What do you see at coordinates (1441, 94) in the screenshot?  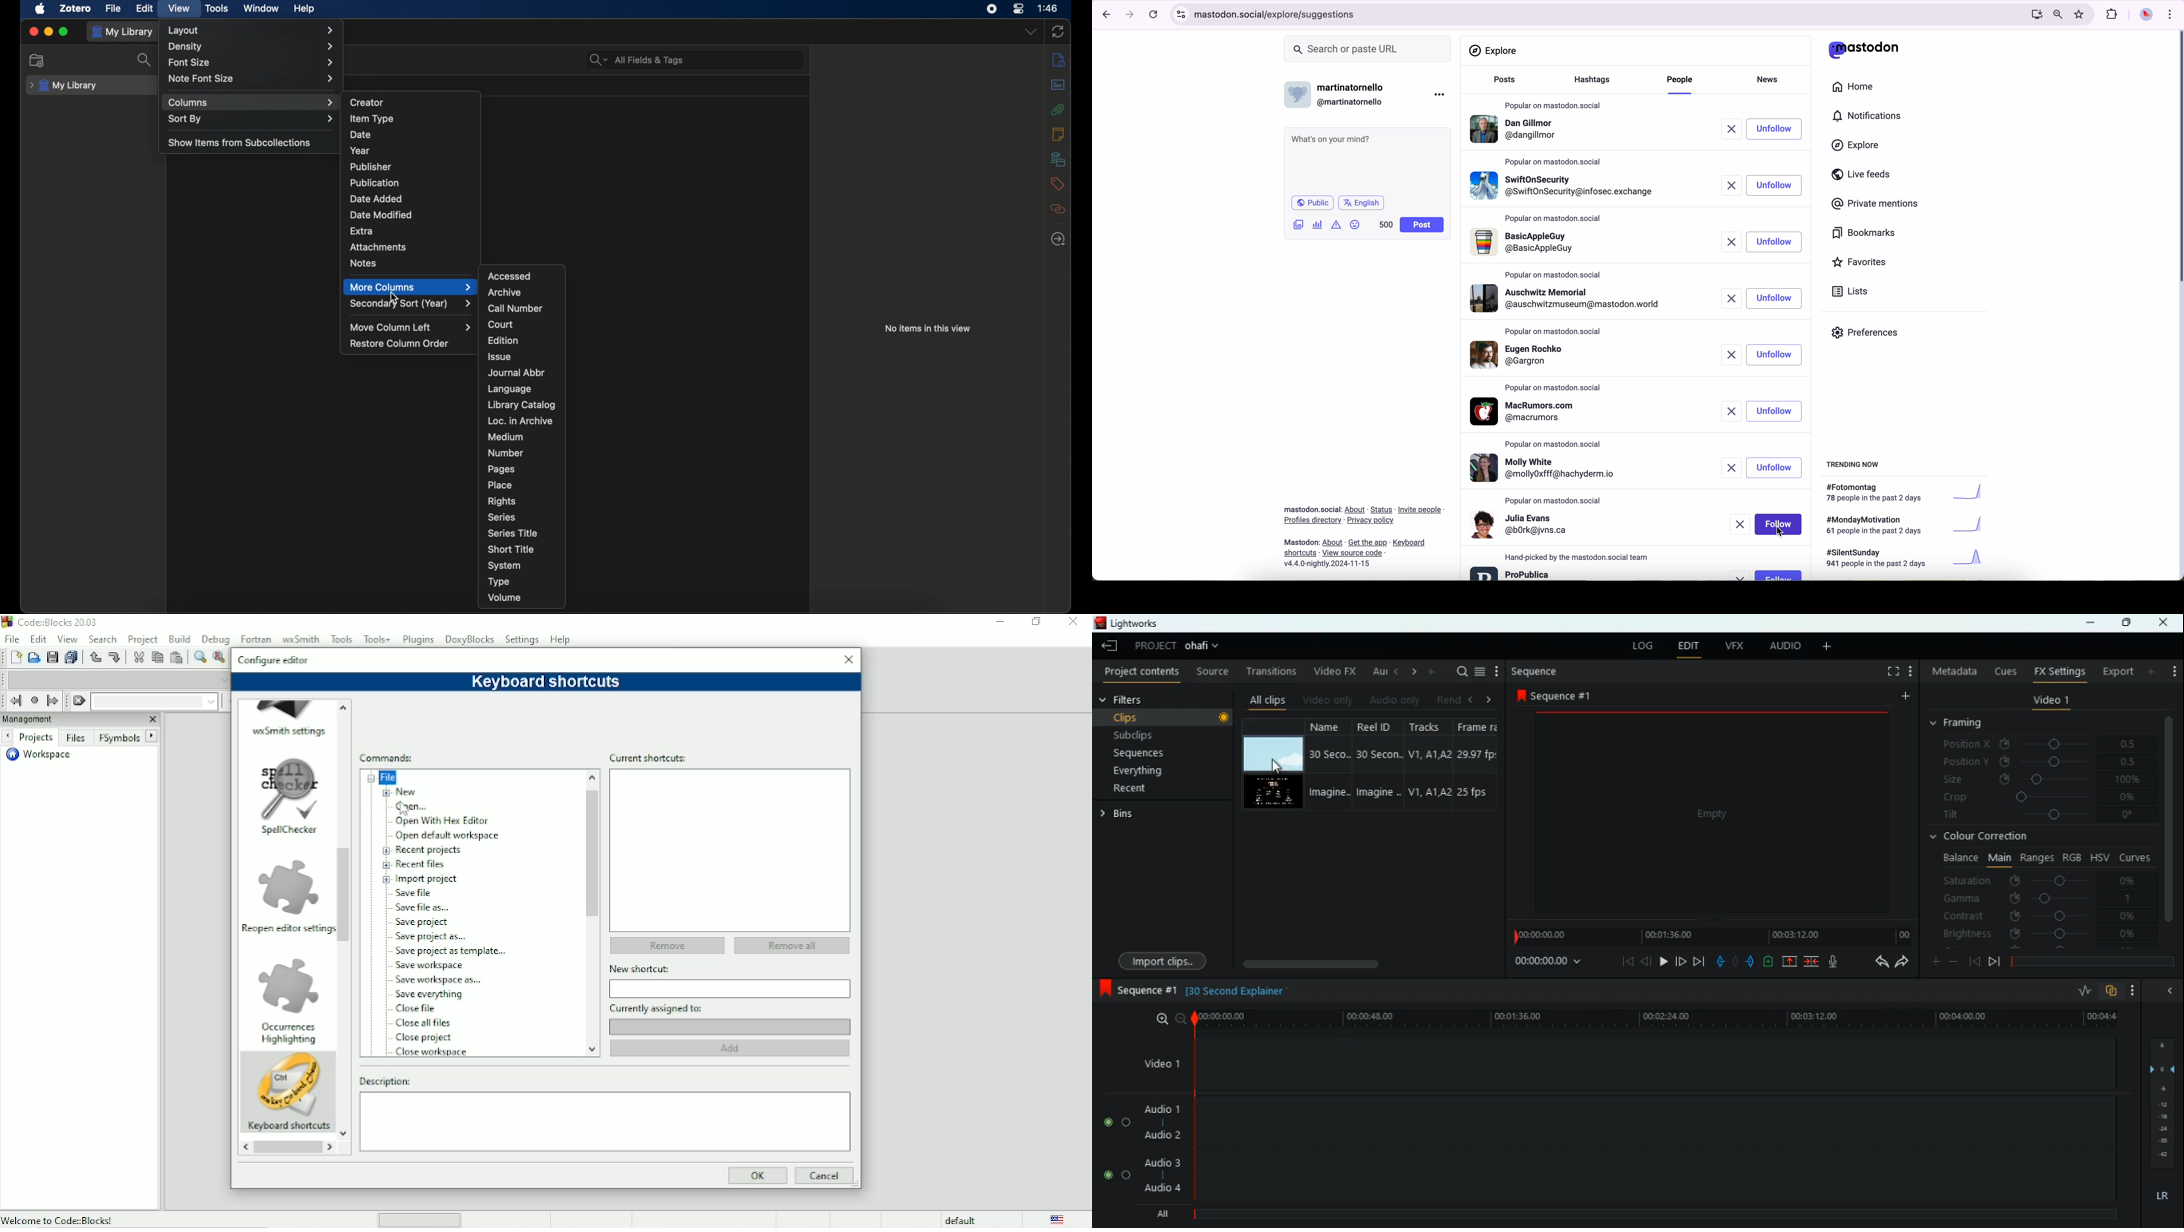 I see `more options` at bounding box center [1441, 94].